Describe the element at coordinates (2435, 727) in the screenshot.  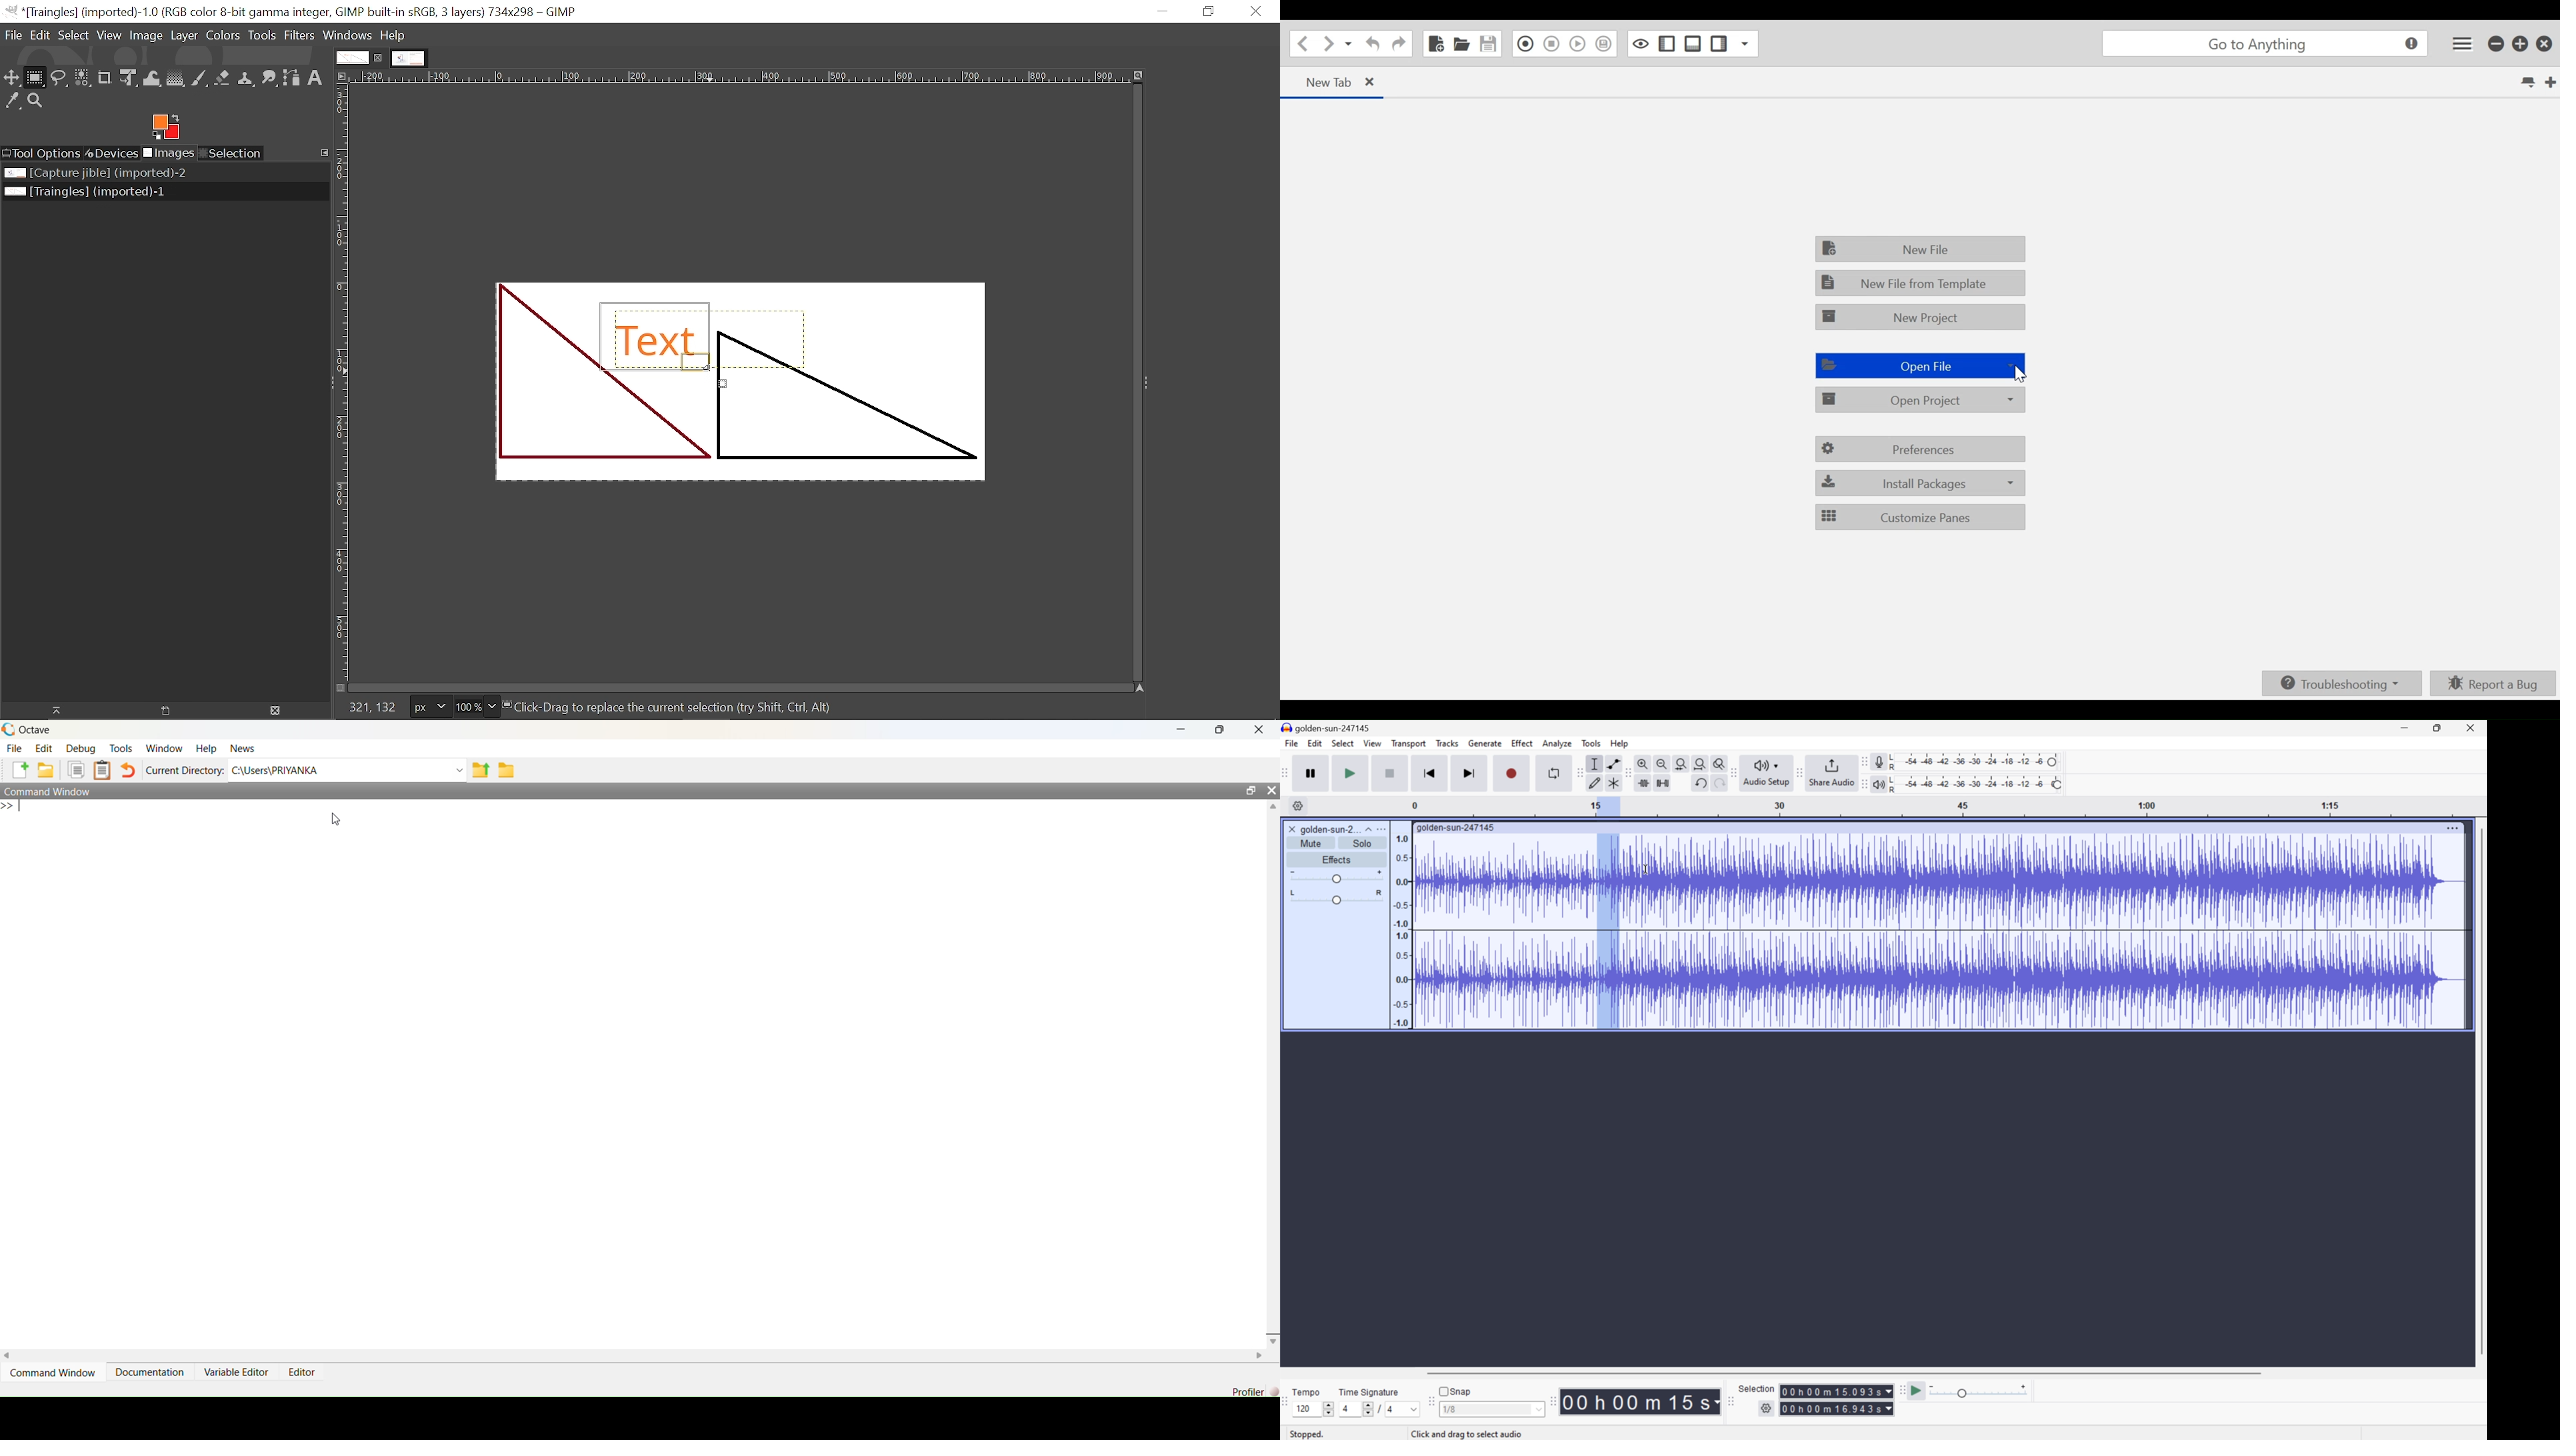
I see `Restore Down` at that location.